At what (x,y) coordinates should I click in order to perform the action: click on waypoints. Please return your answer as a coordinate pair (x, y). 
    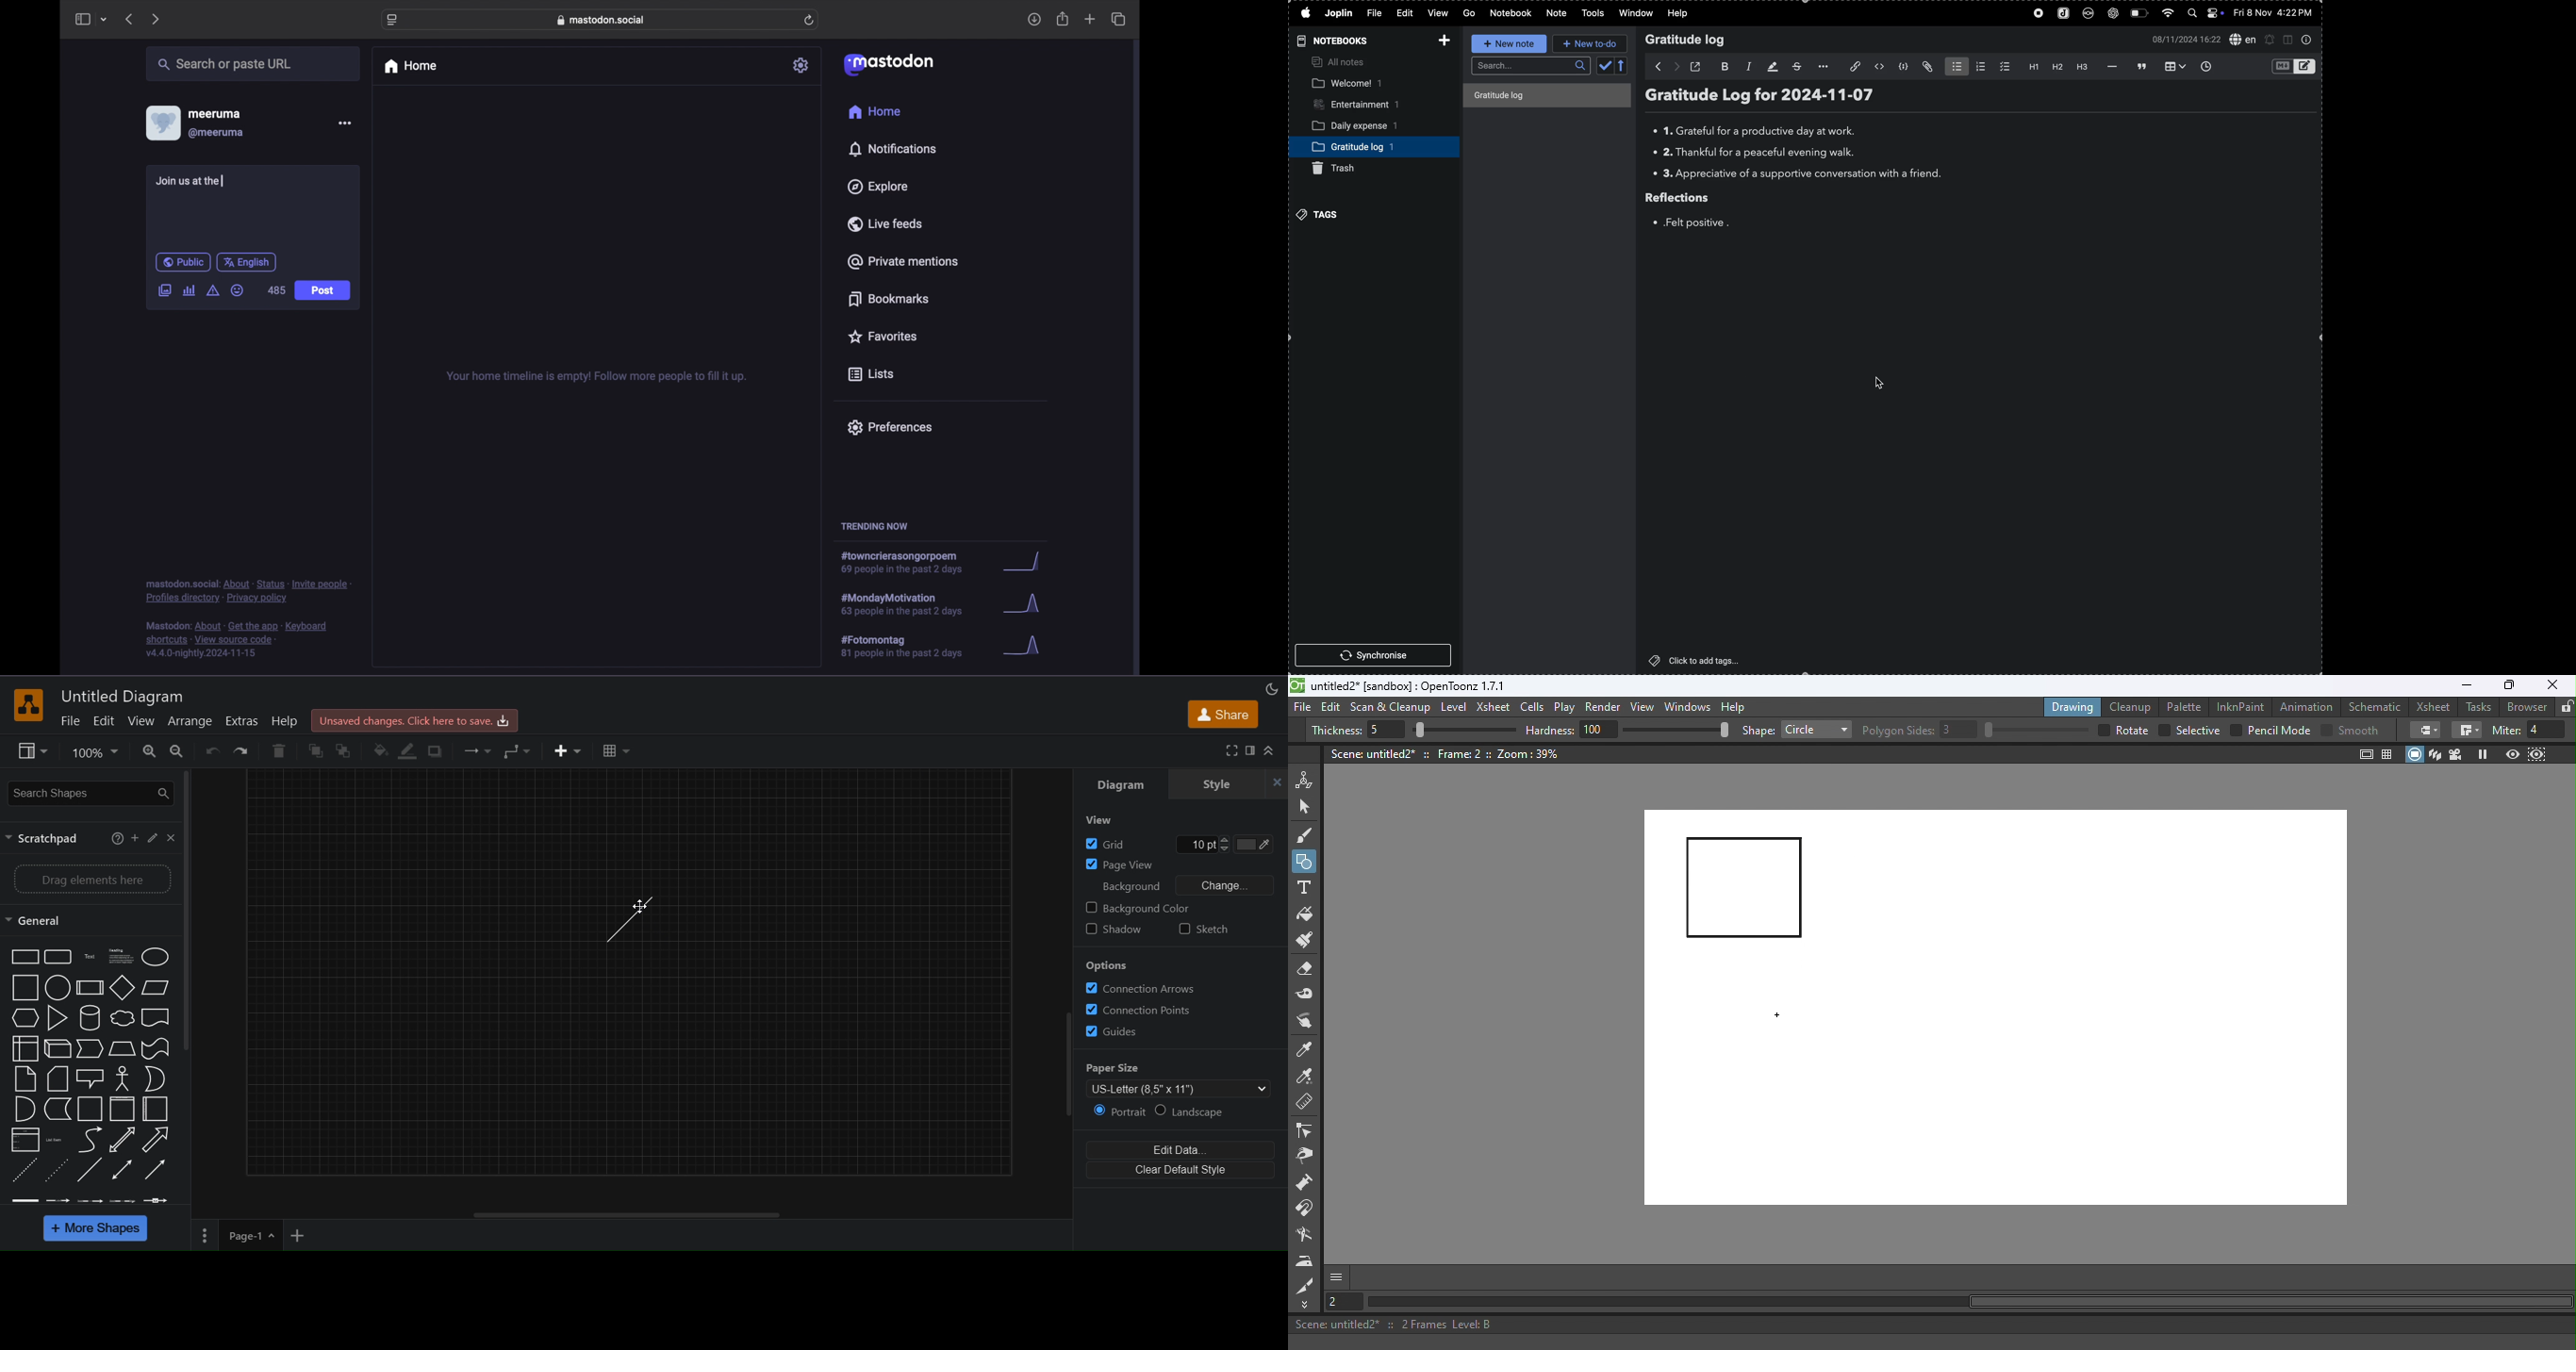
    Looking at the image, I should click on (520, 749).